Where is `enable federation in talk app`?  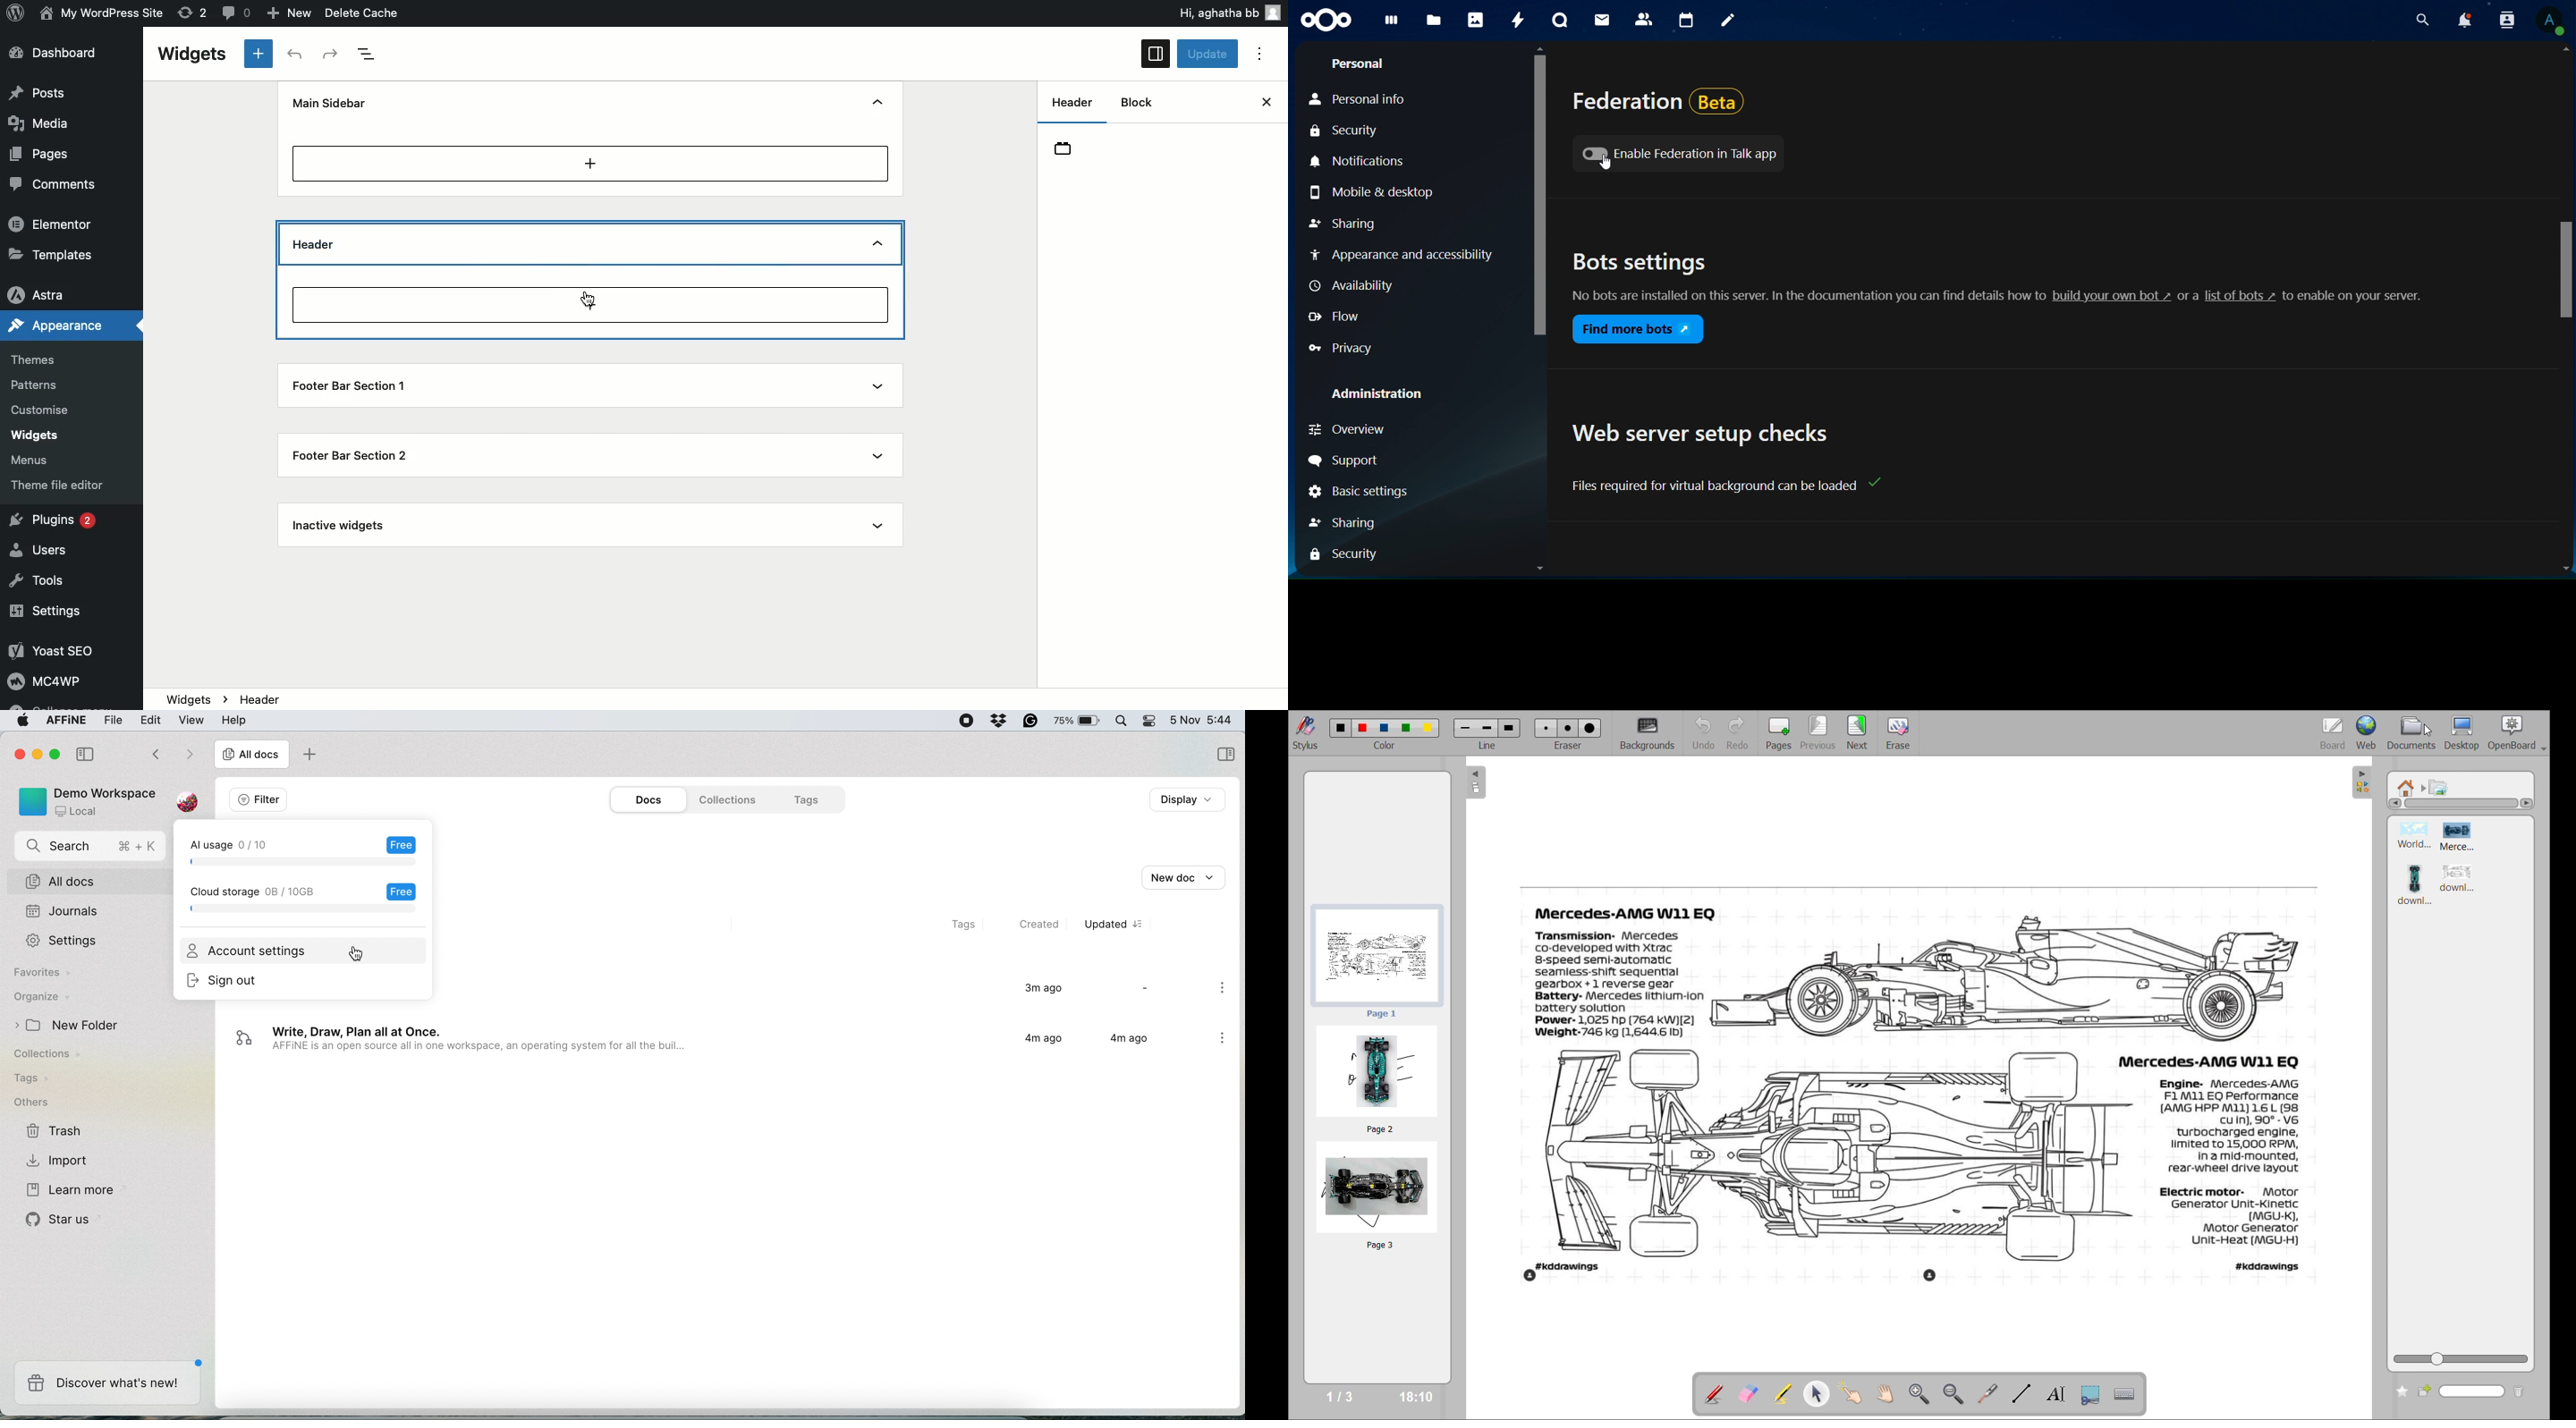 enable federation in talk app is located at coordinates (1682, 155).